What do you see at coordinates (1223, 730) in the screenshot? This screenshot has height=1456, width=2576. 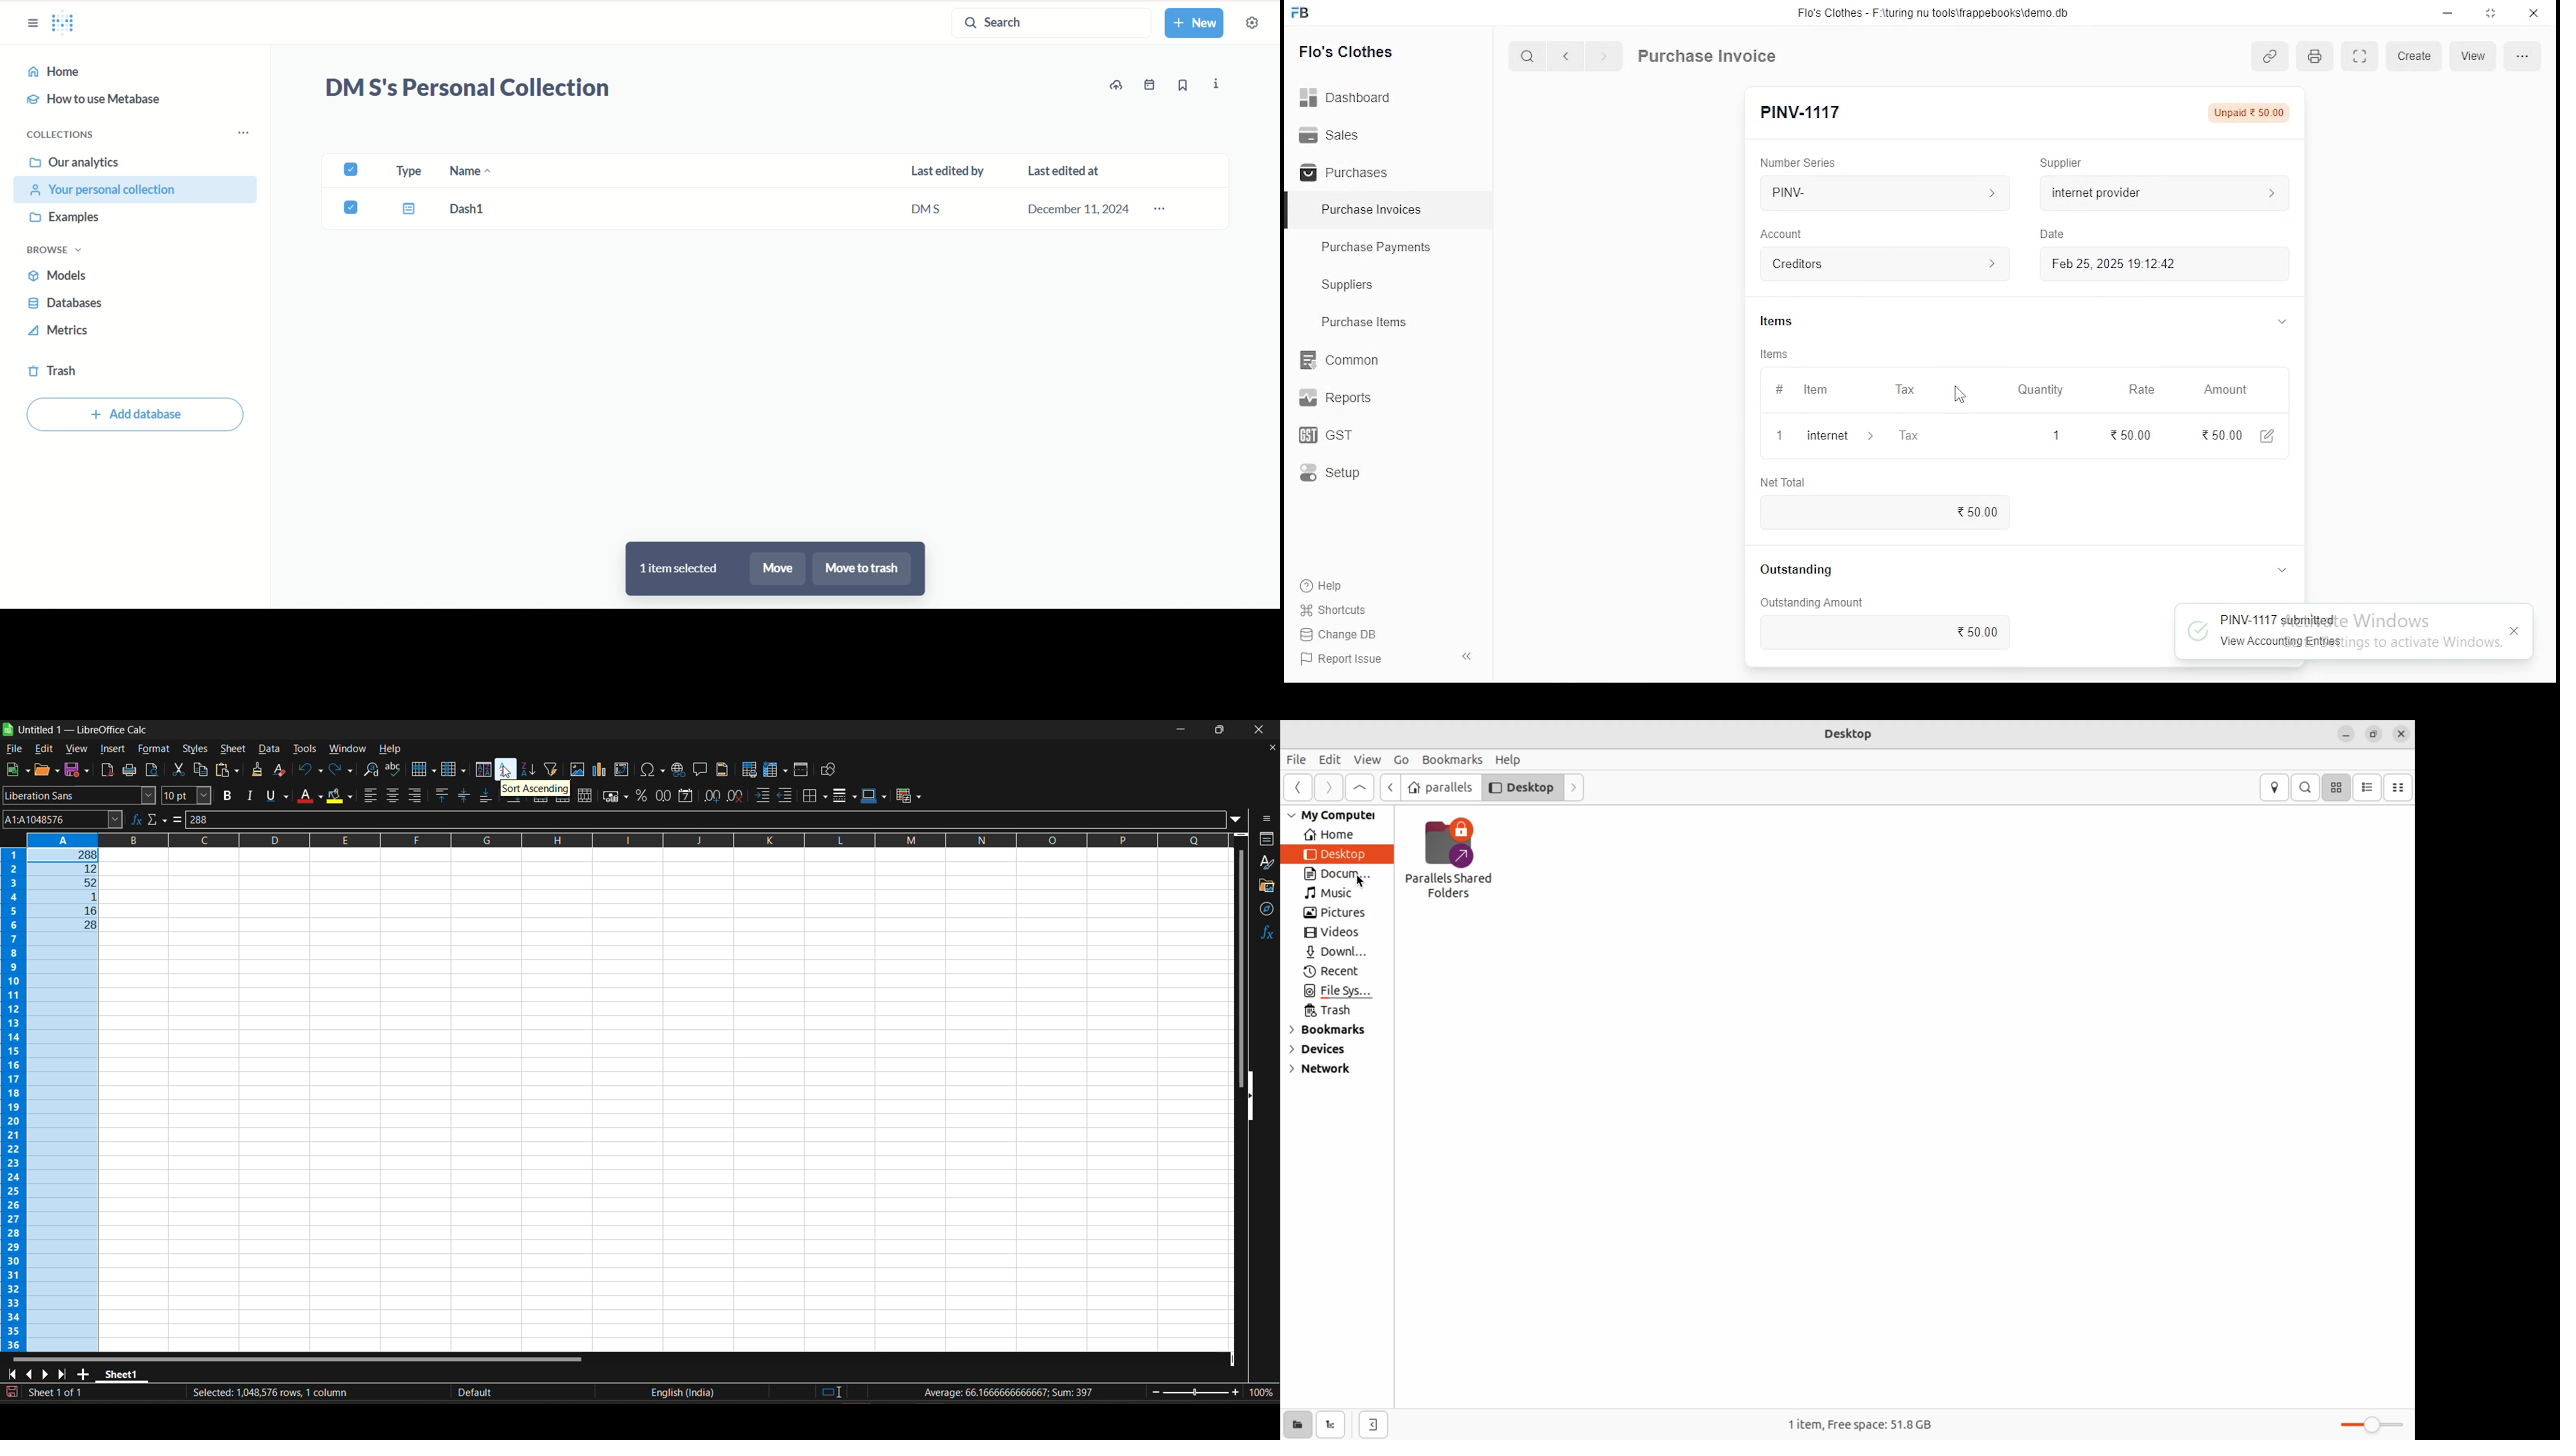 I see `maximize` at bounding box center [1223, 730].